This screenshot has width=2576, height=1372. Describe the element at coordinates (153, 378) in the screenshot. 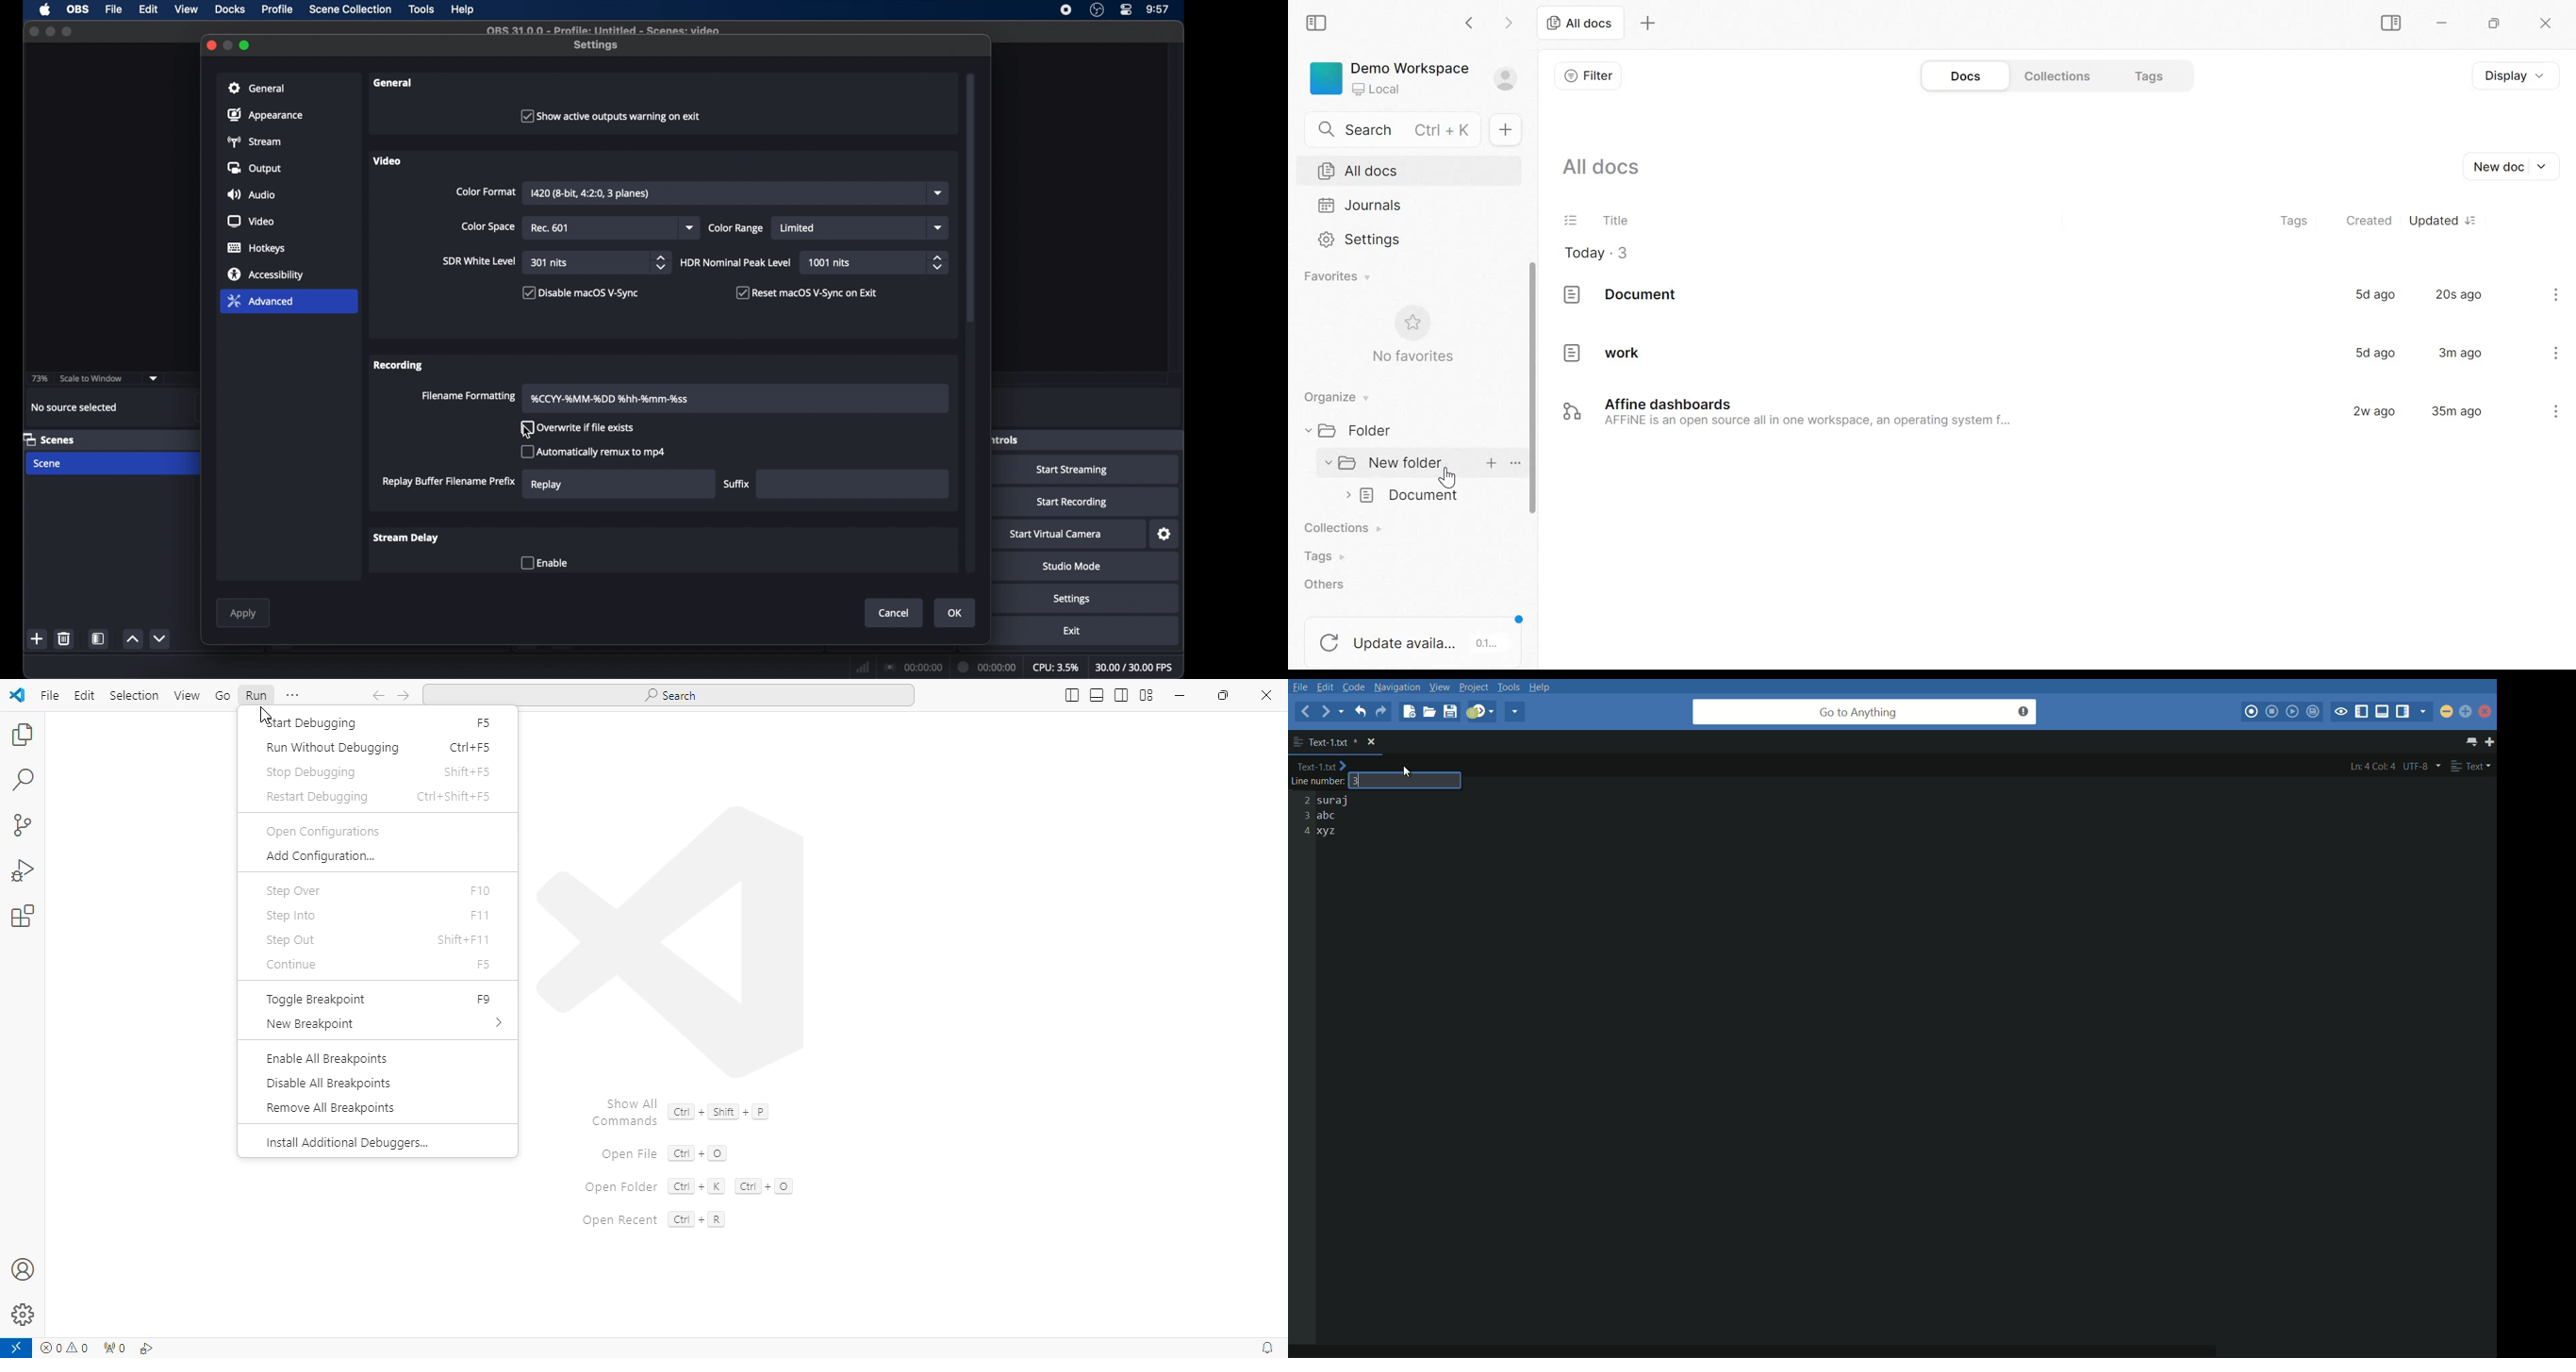

I see `dropdown` at that location.